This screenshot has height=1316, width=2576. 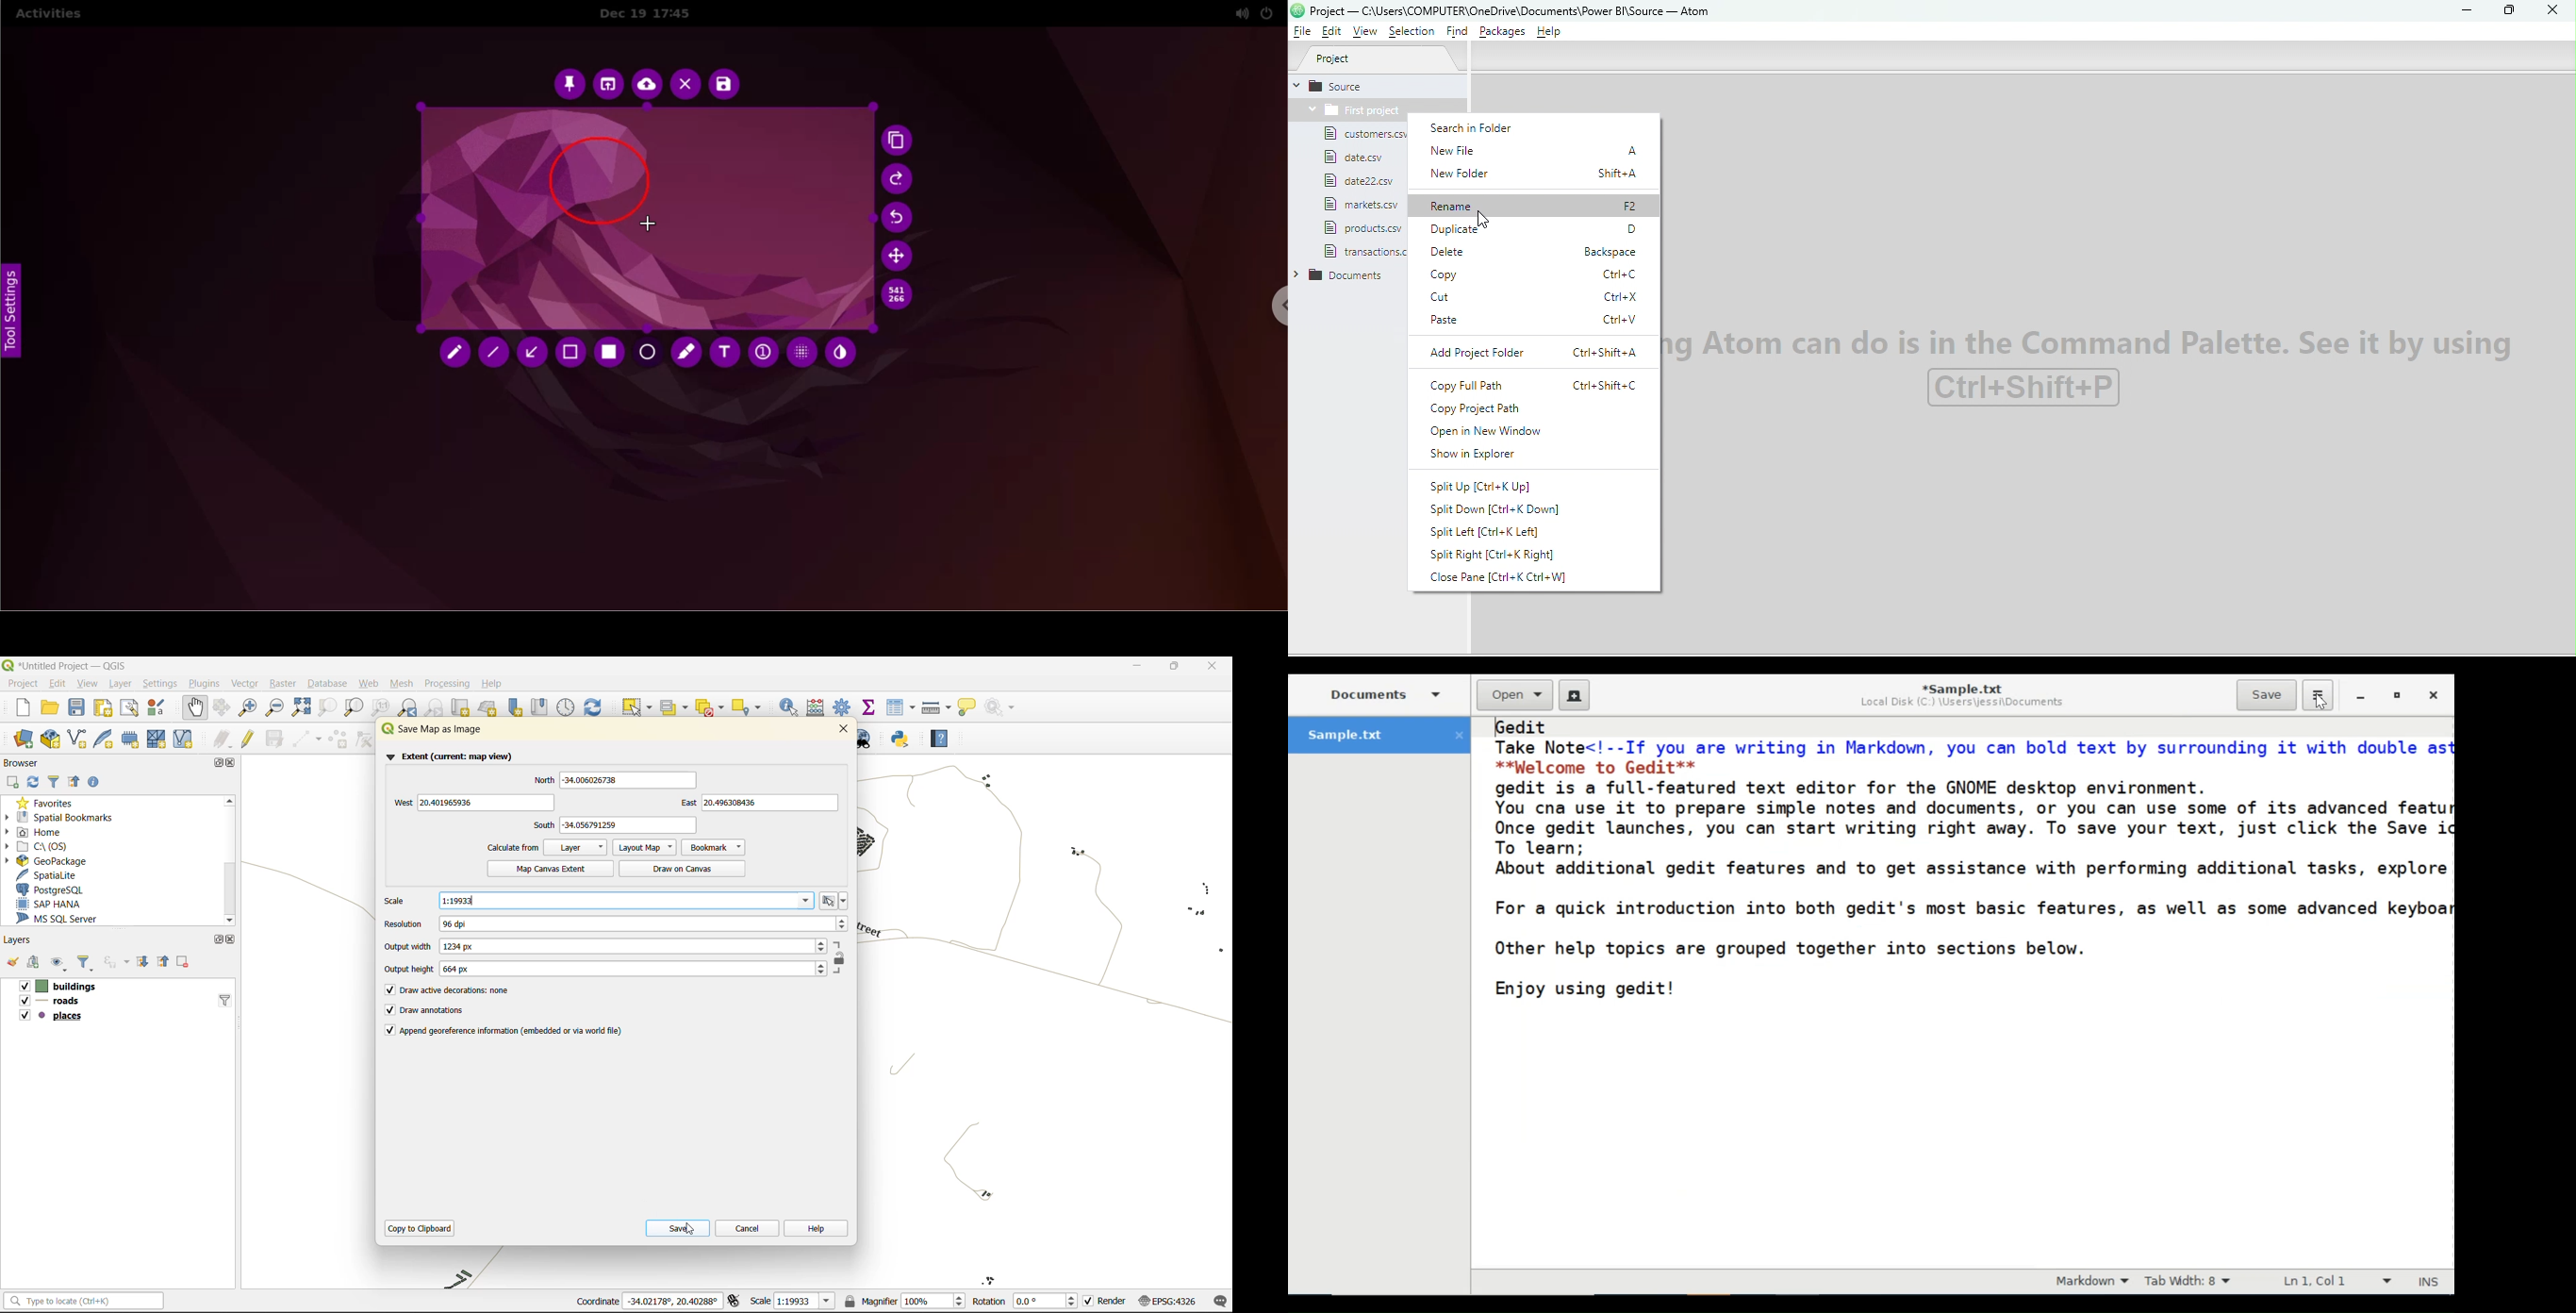 What do you see at coordinates (1500, 33) in the screenshot?
I see `Packages` at bounding box center [1500, 33].